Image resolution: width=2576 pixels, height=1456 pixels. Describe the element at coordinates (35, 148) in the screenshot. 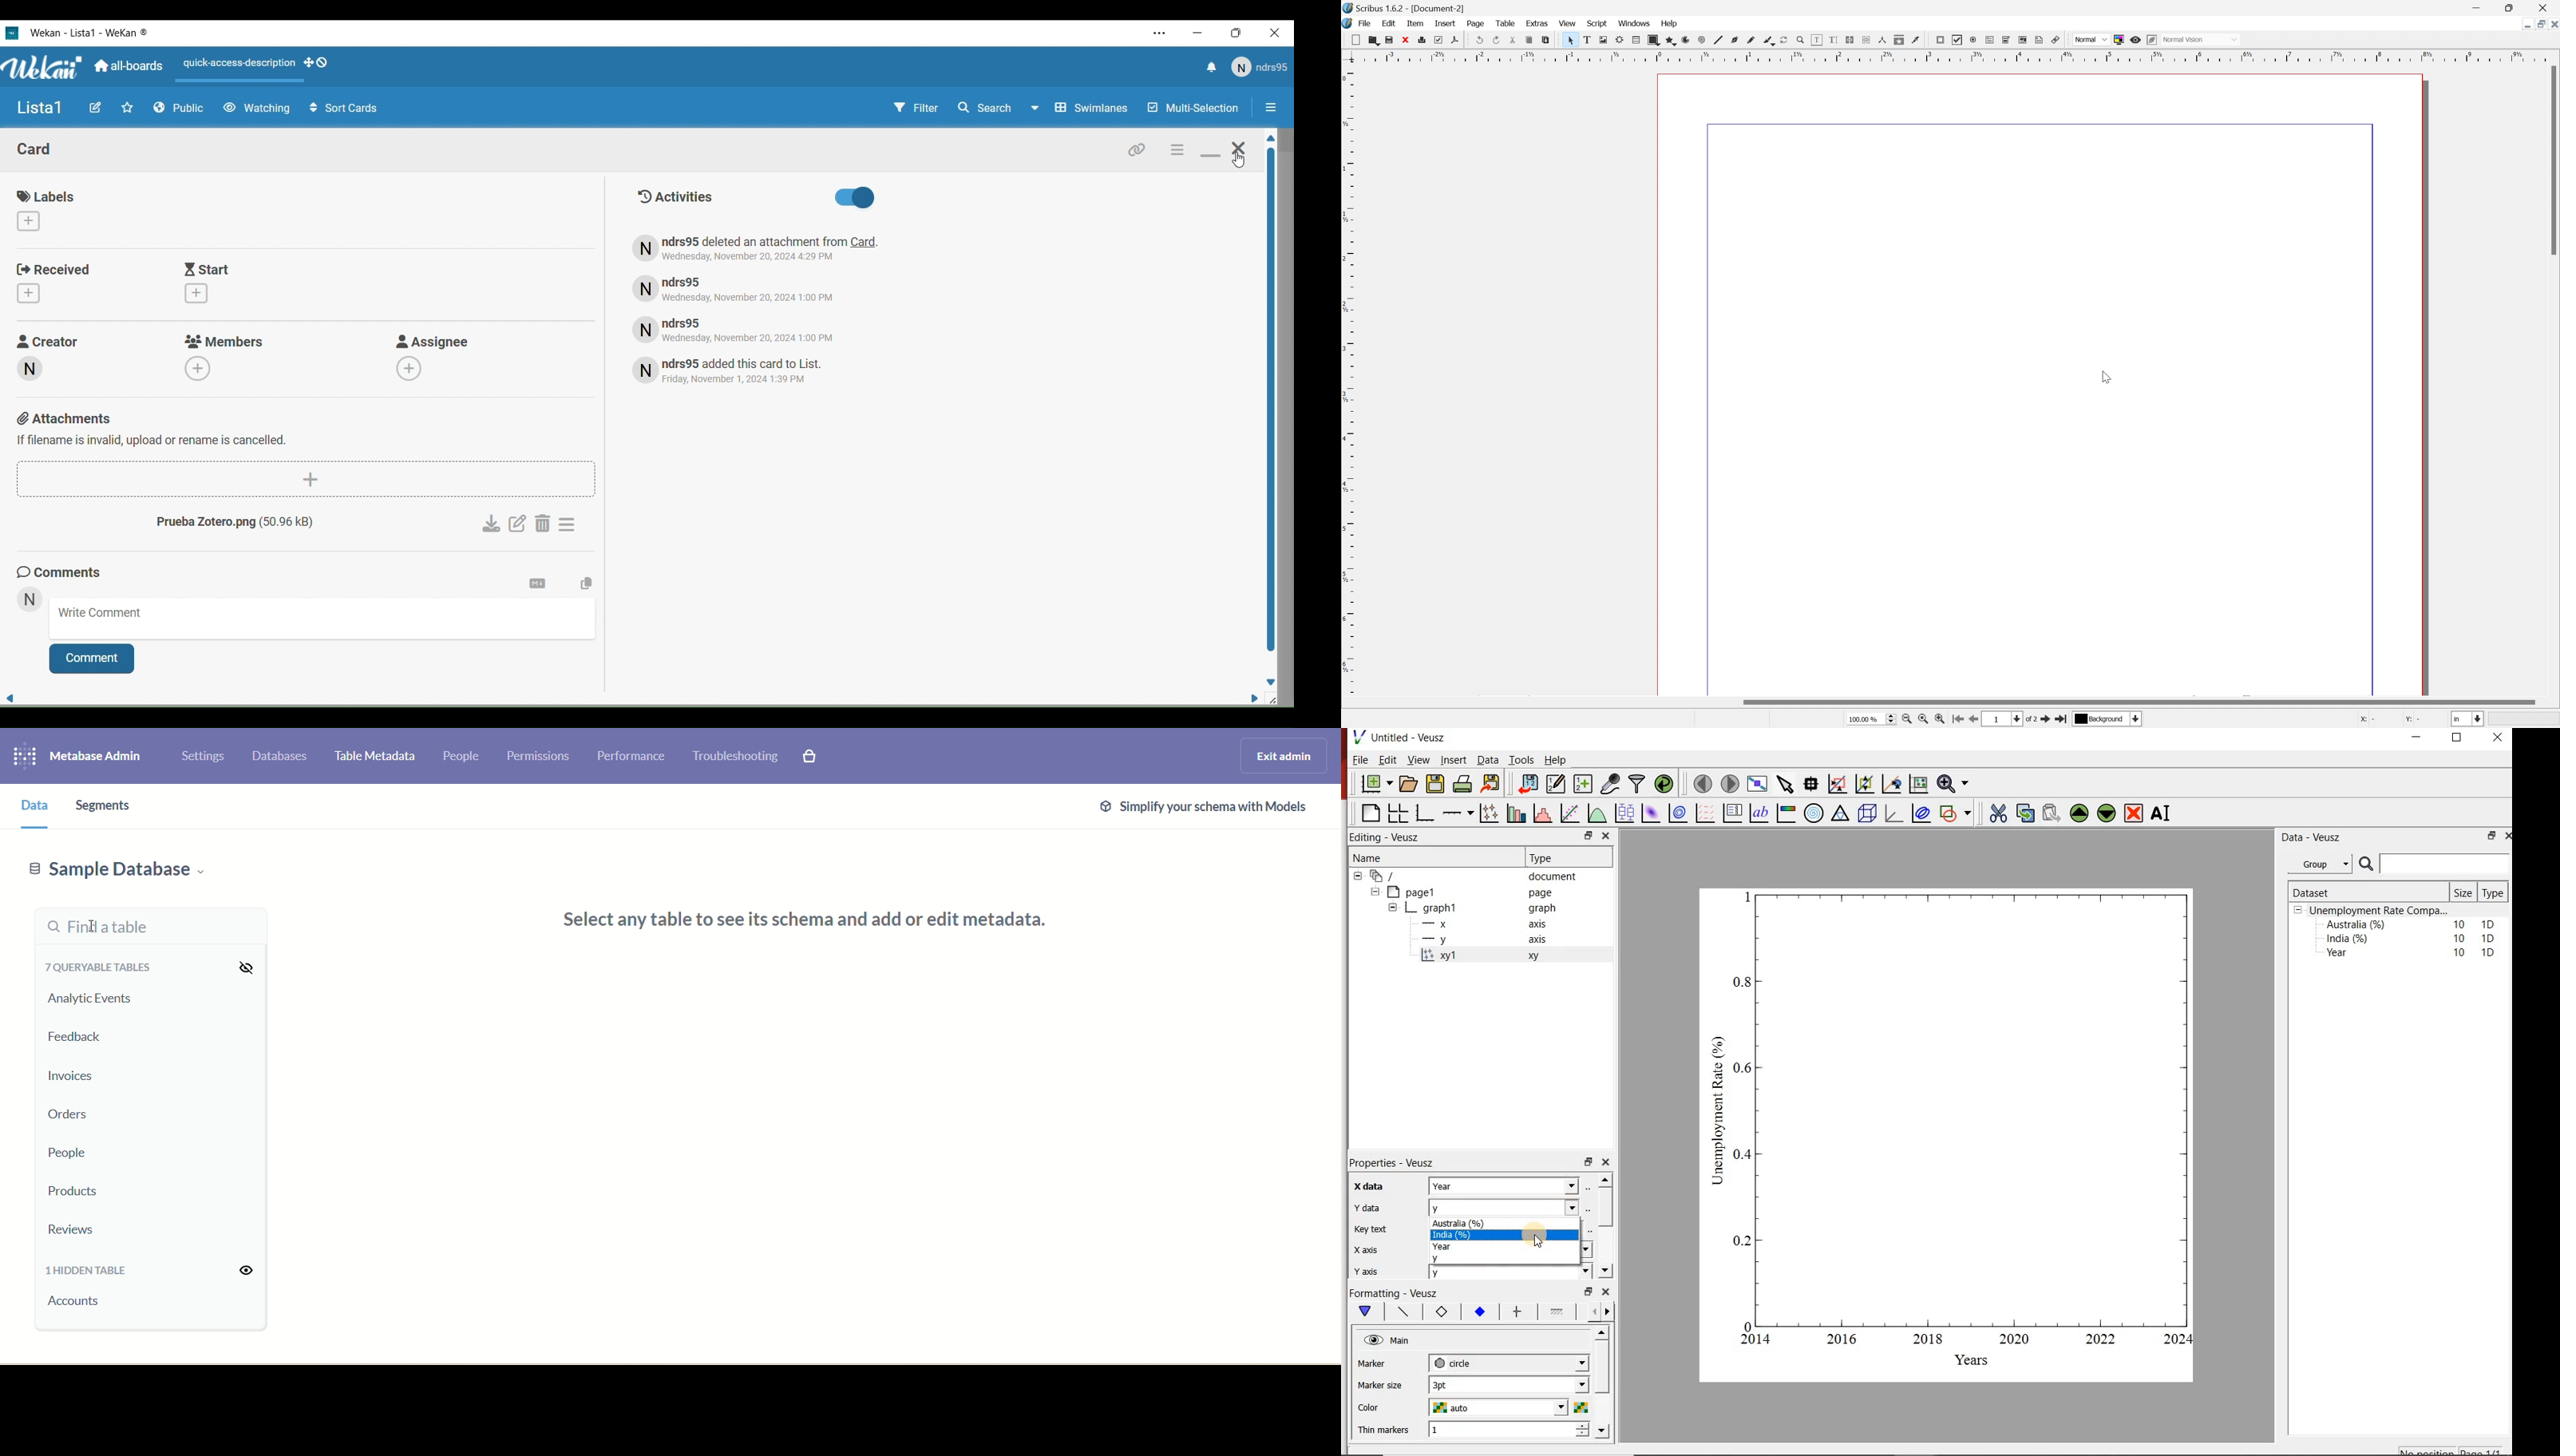

I see `Card` at that location.